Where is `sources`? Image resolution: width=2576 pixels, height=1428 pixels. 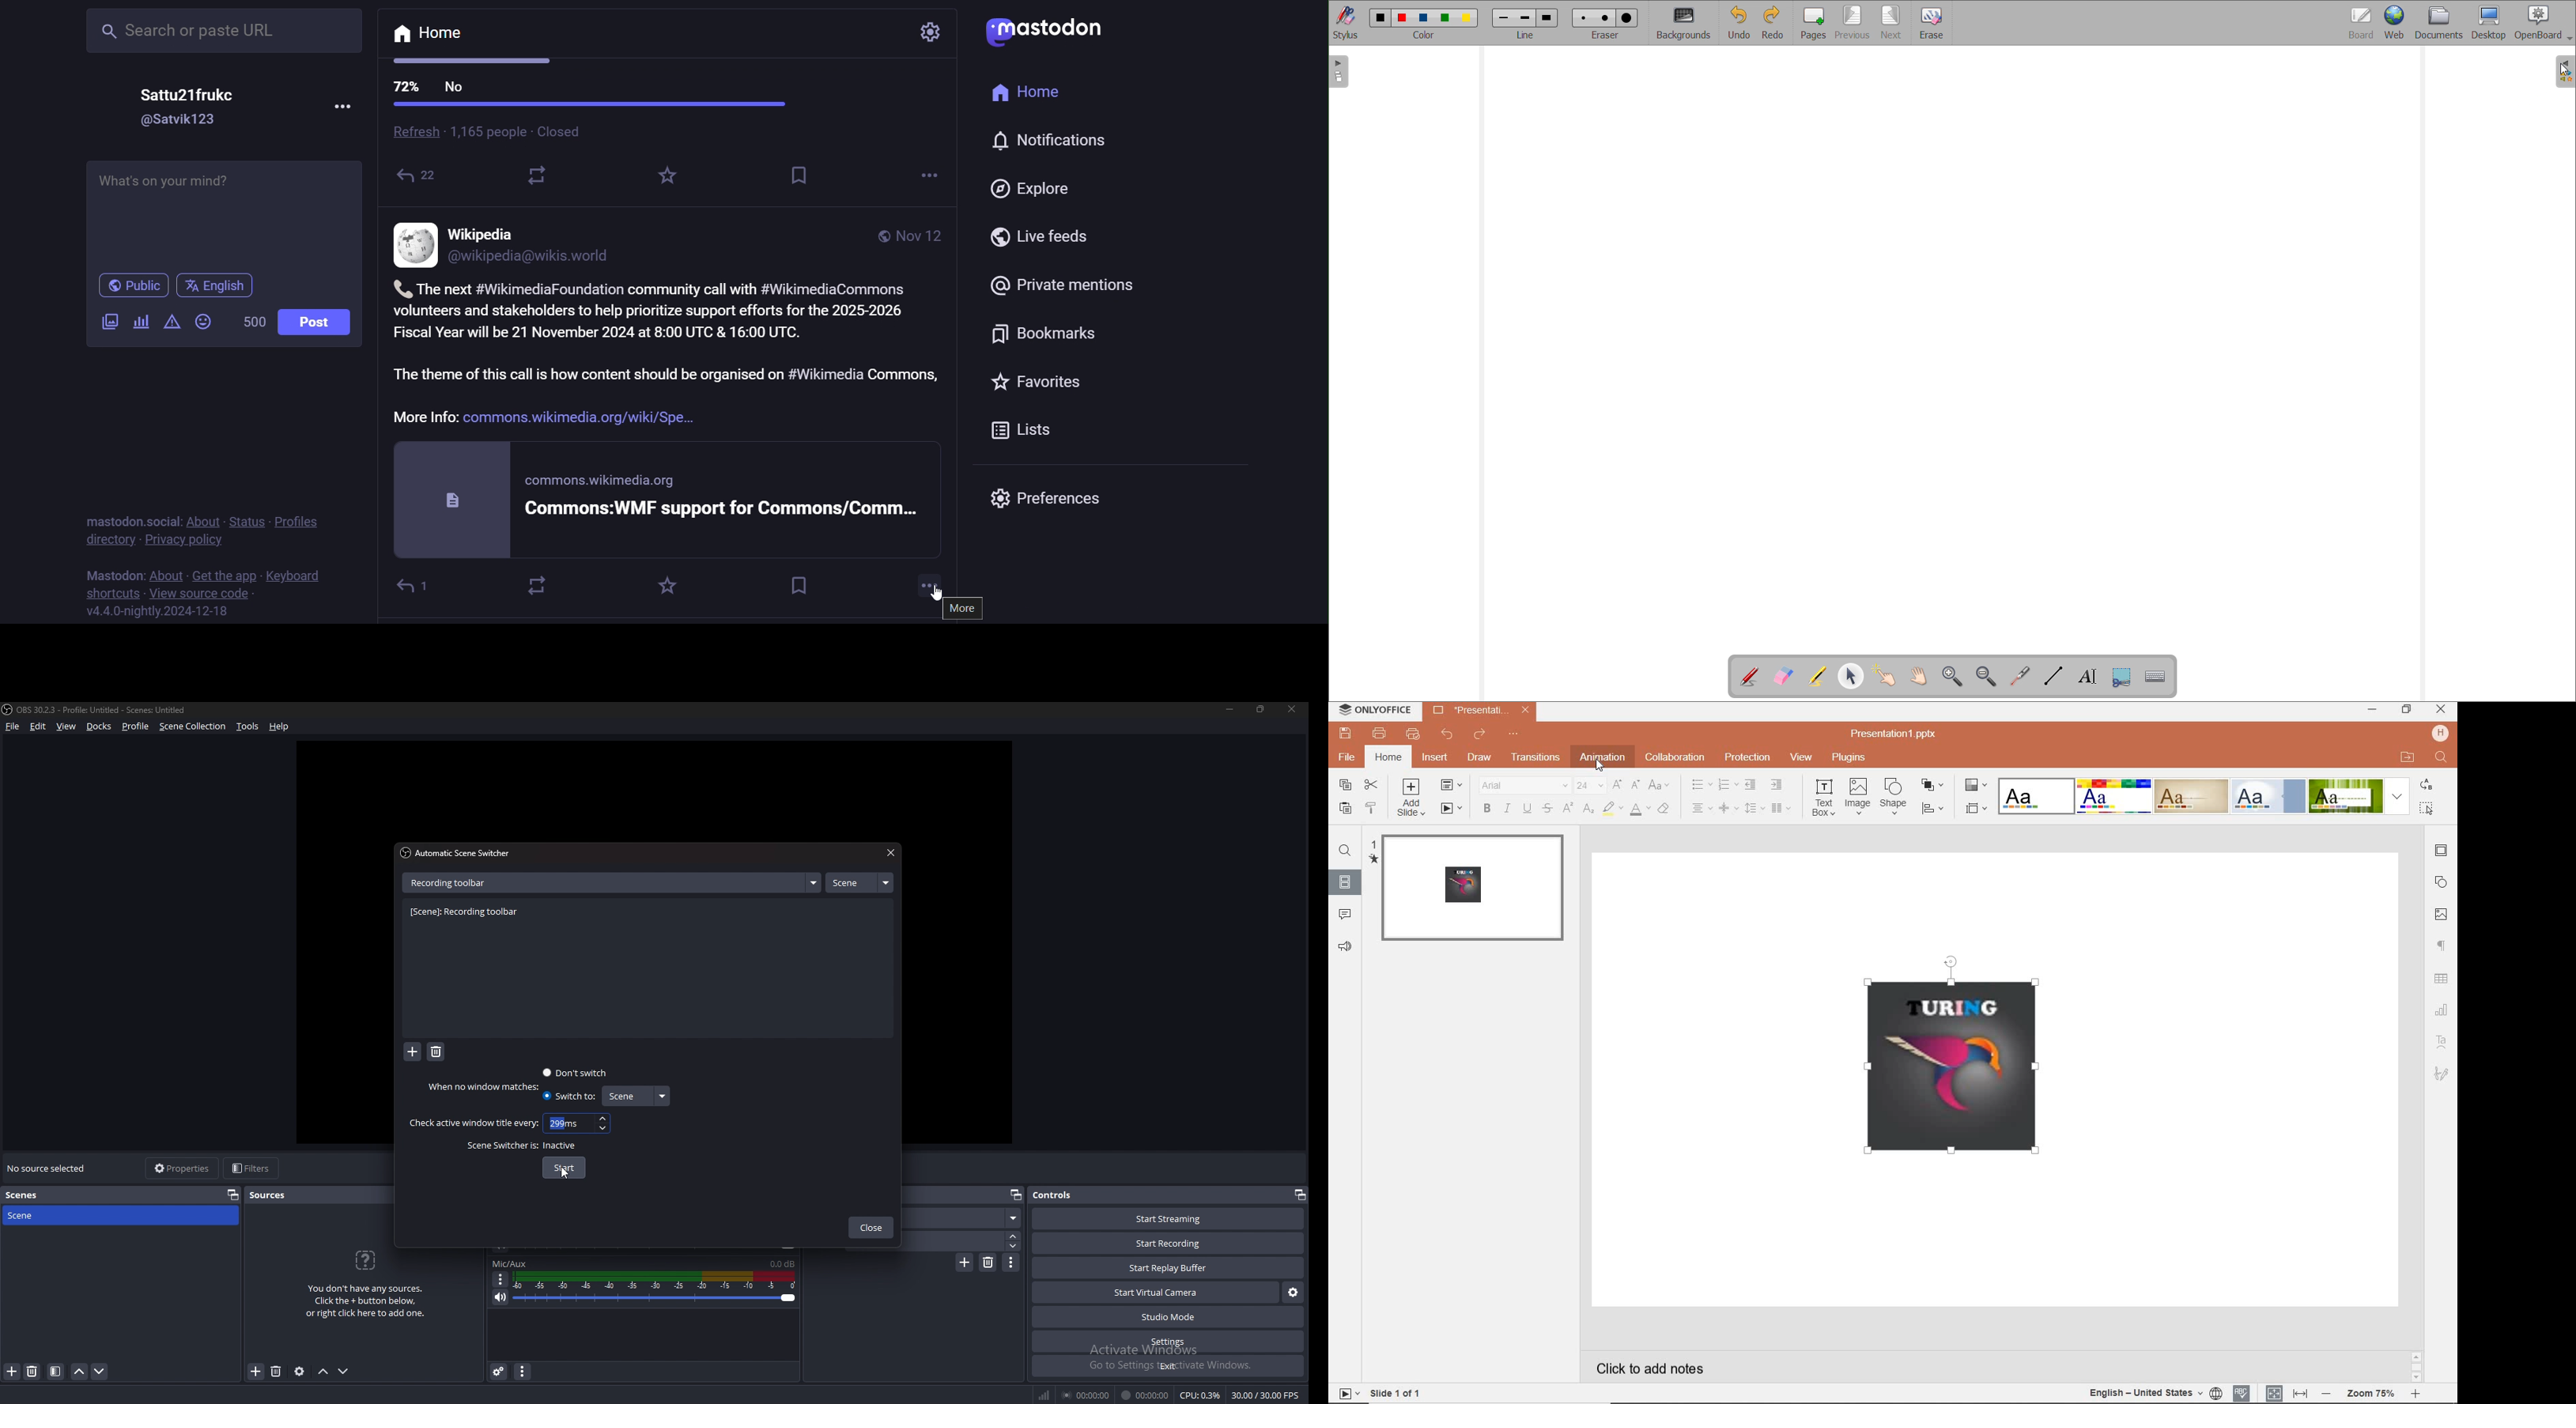 sources is located at coordinates (274, 1195).